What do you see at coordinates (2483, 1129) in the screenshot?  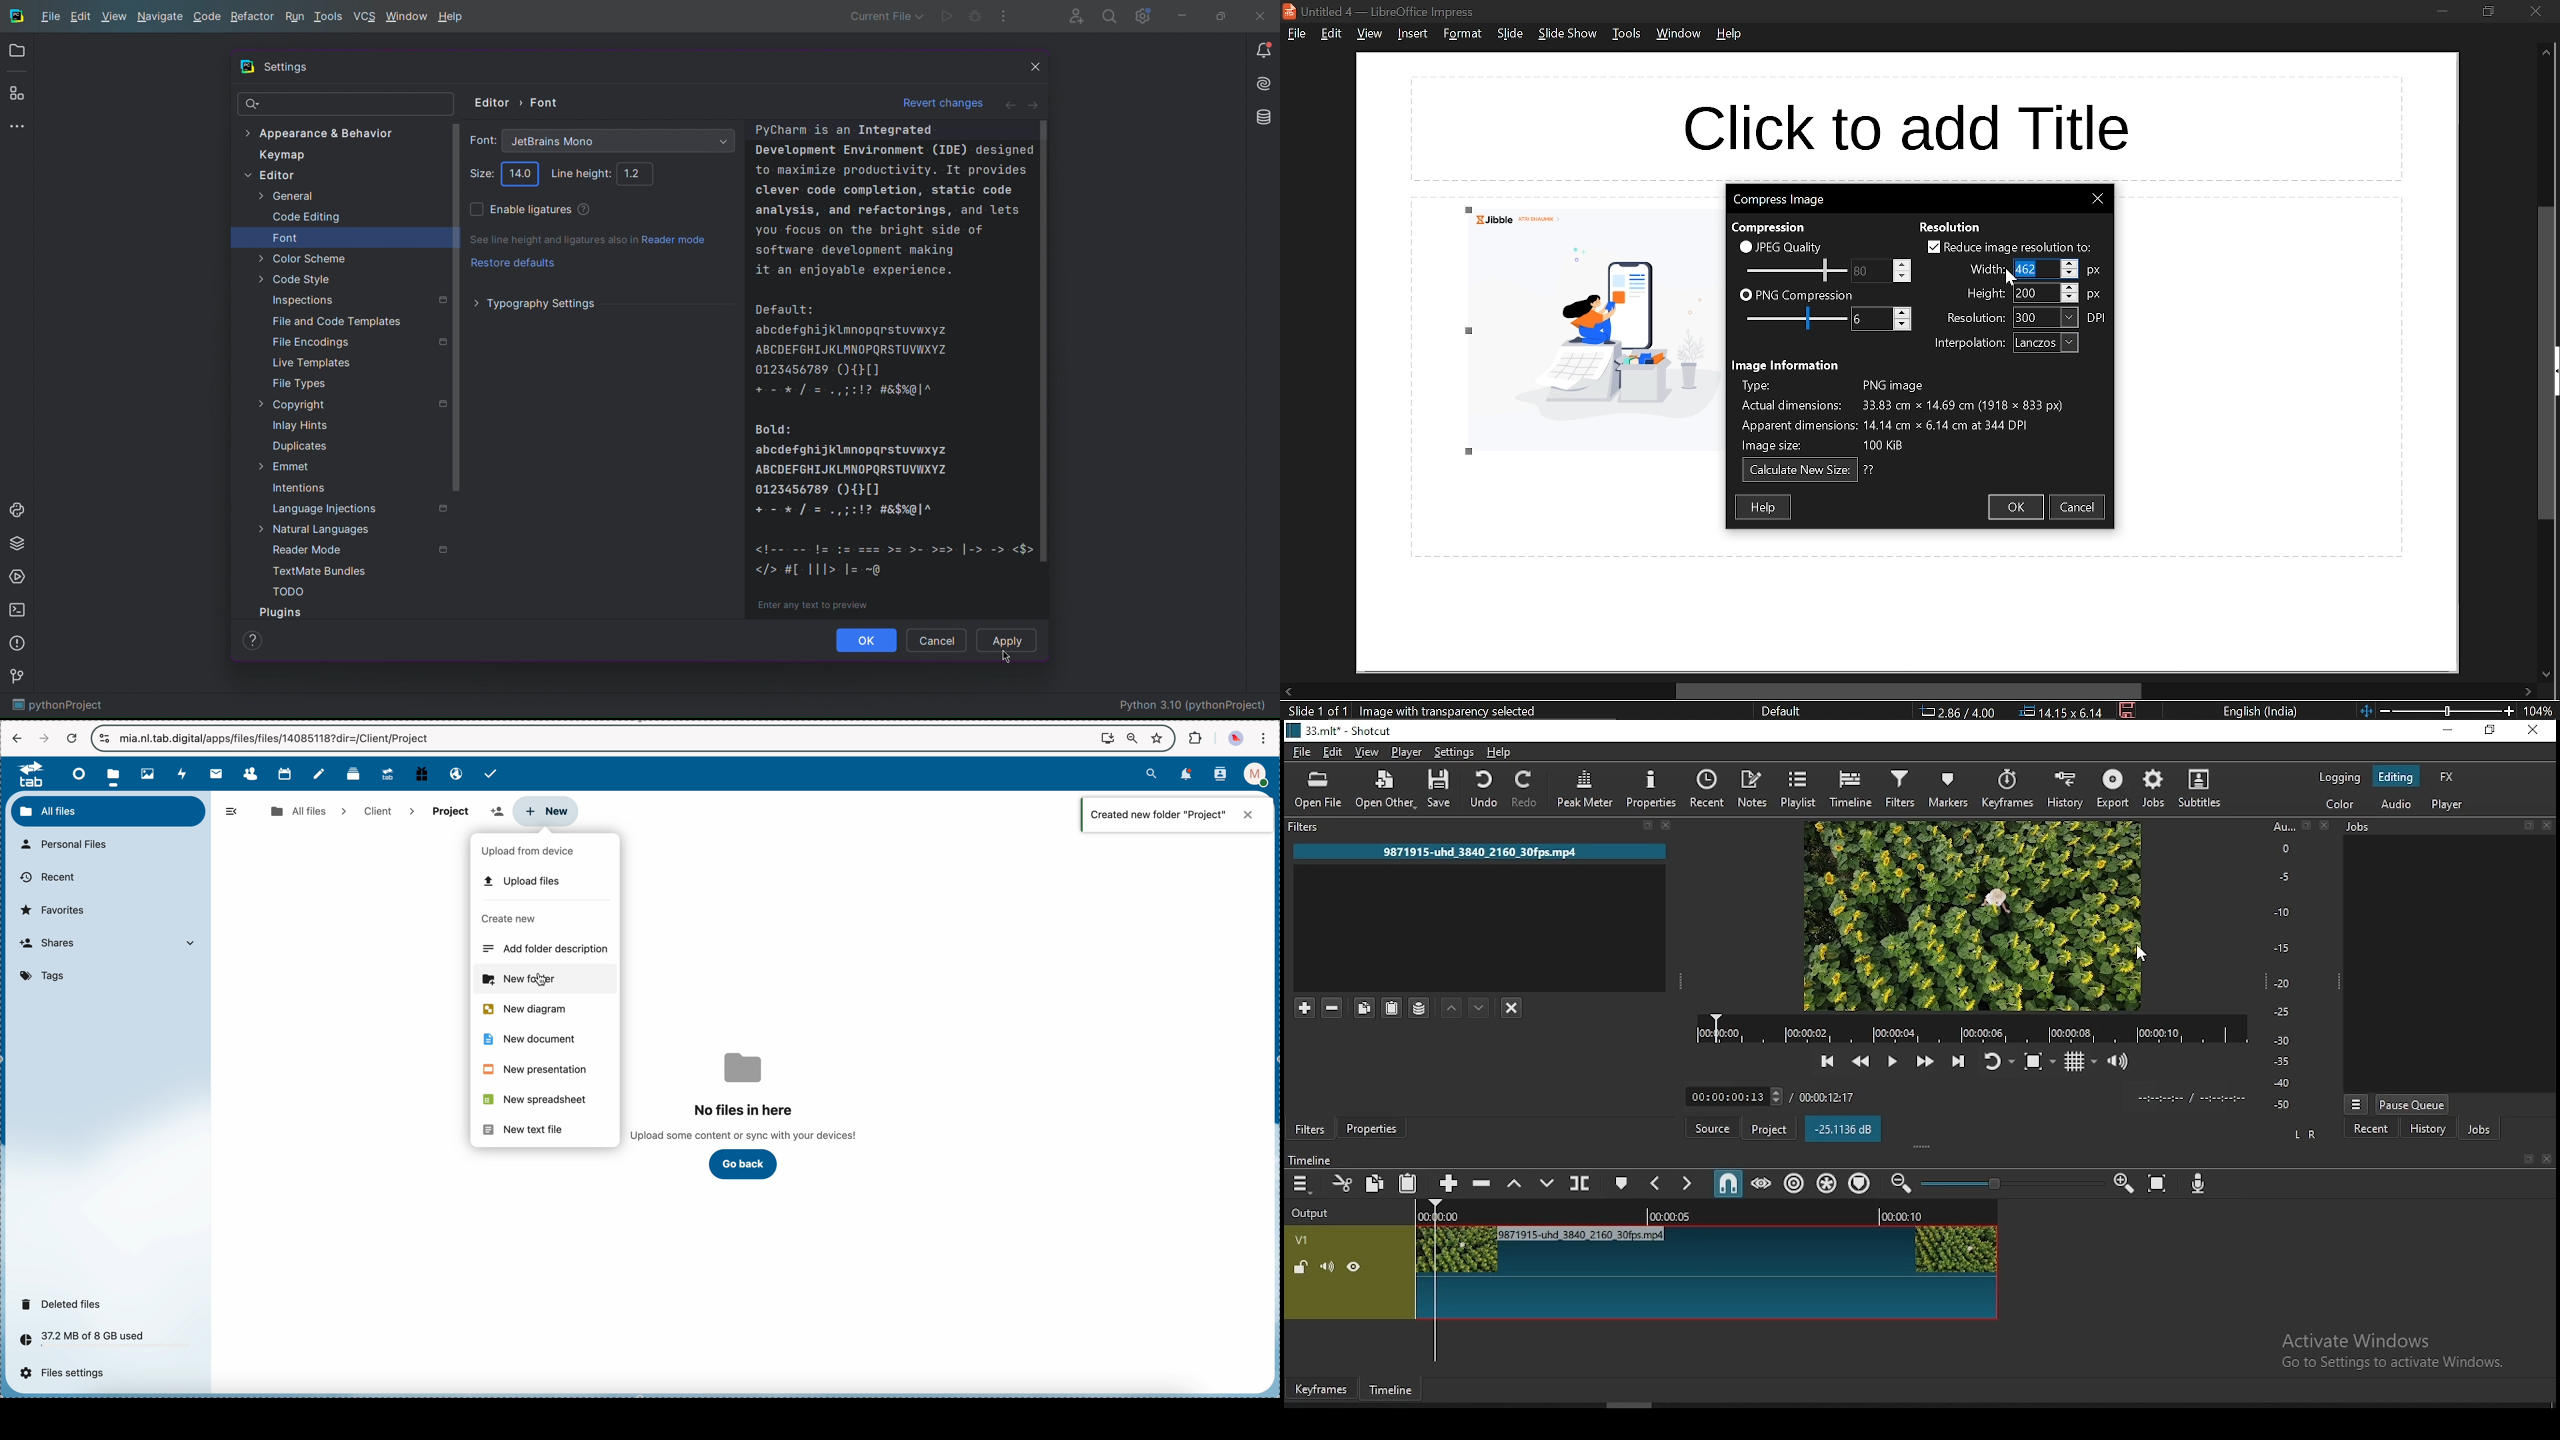 I see `jobs` at bounding box center [2483, 1129].